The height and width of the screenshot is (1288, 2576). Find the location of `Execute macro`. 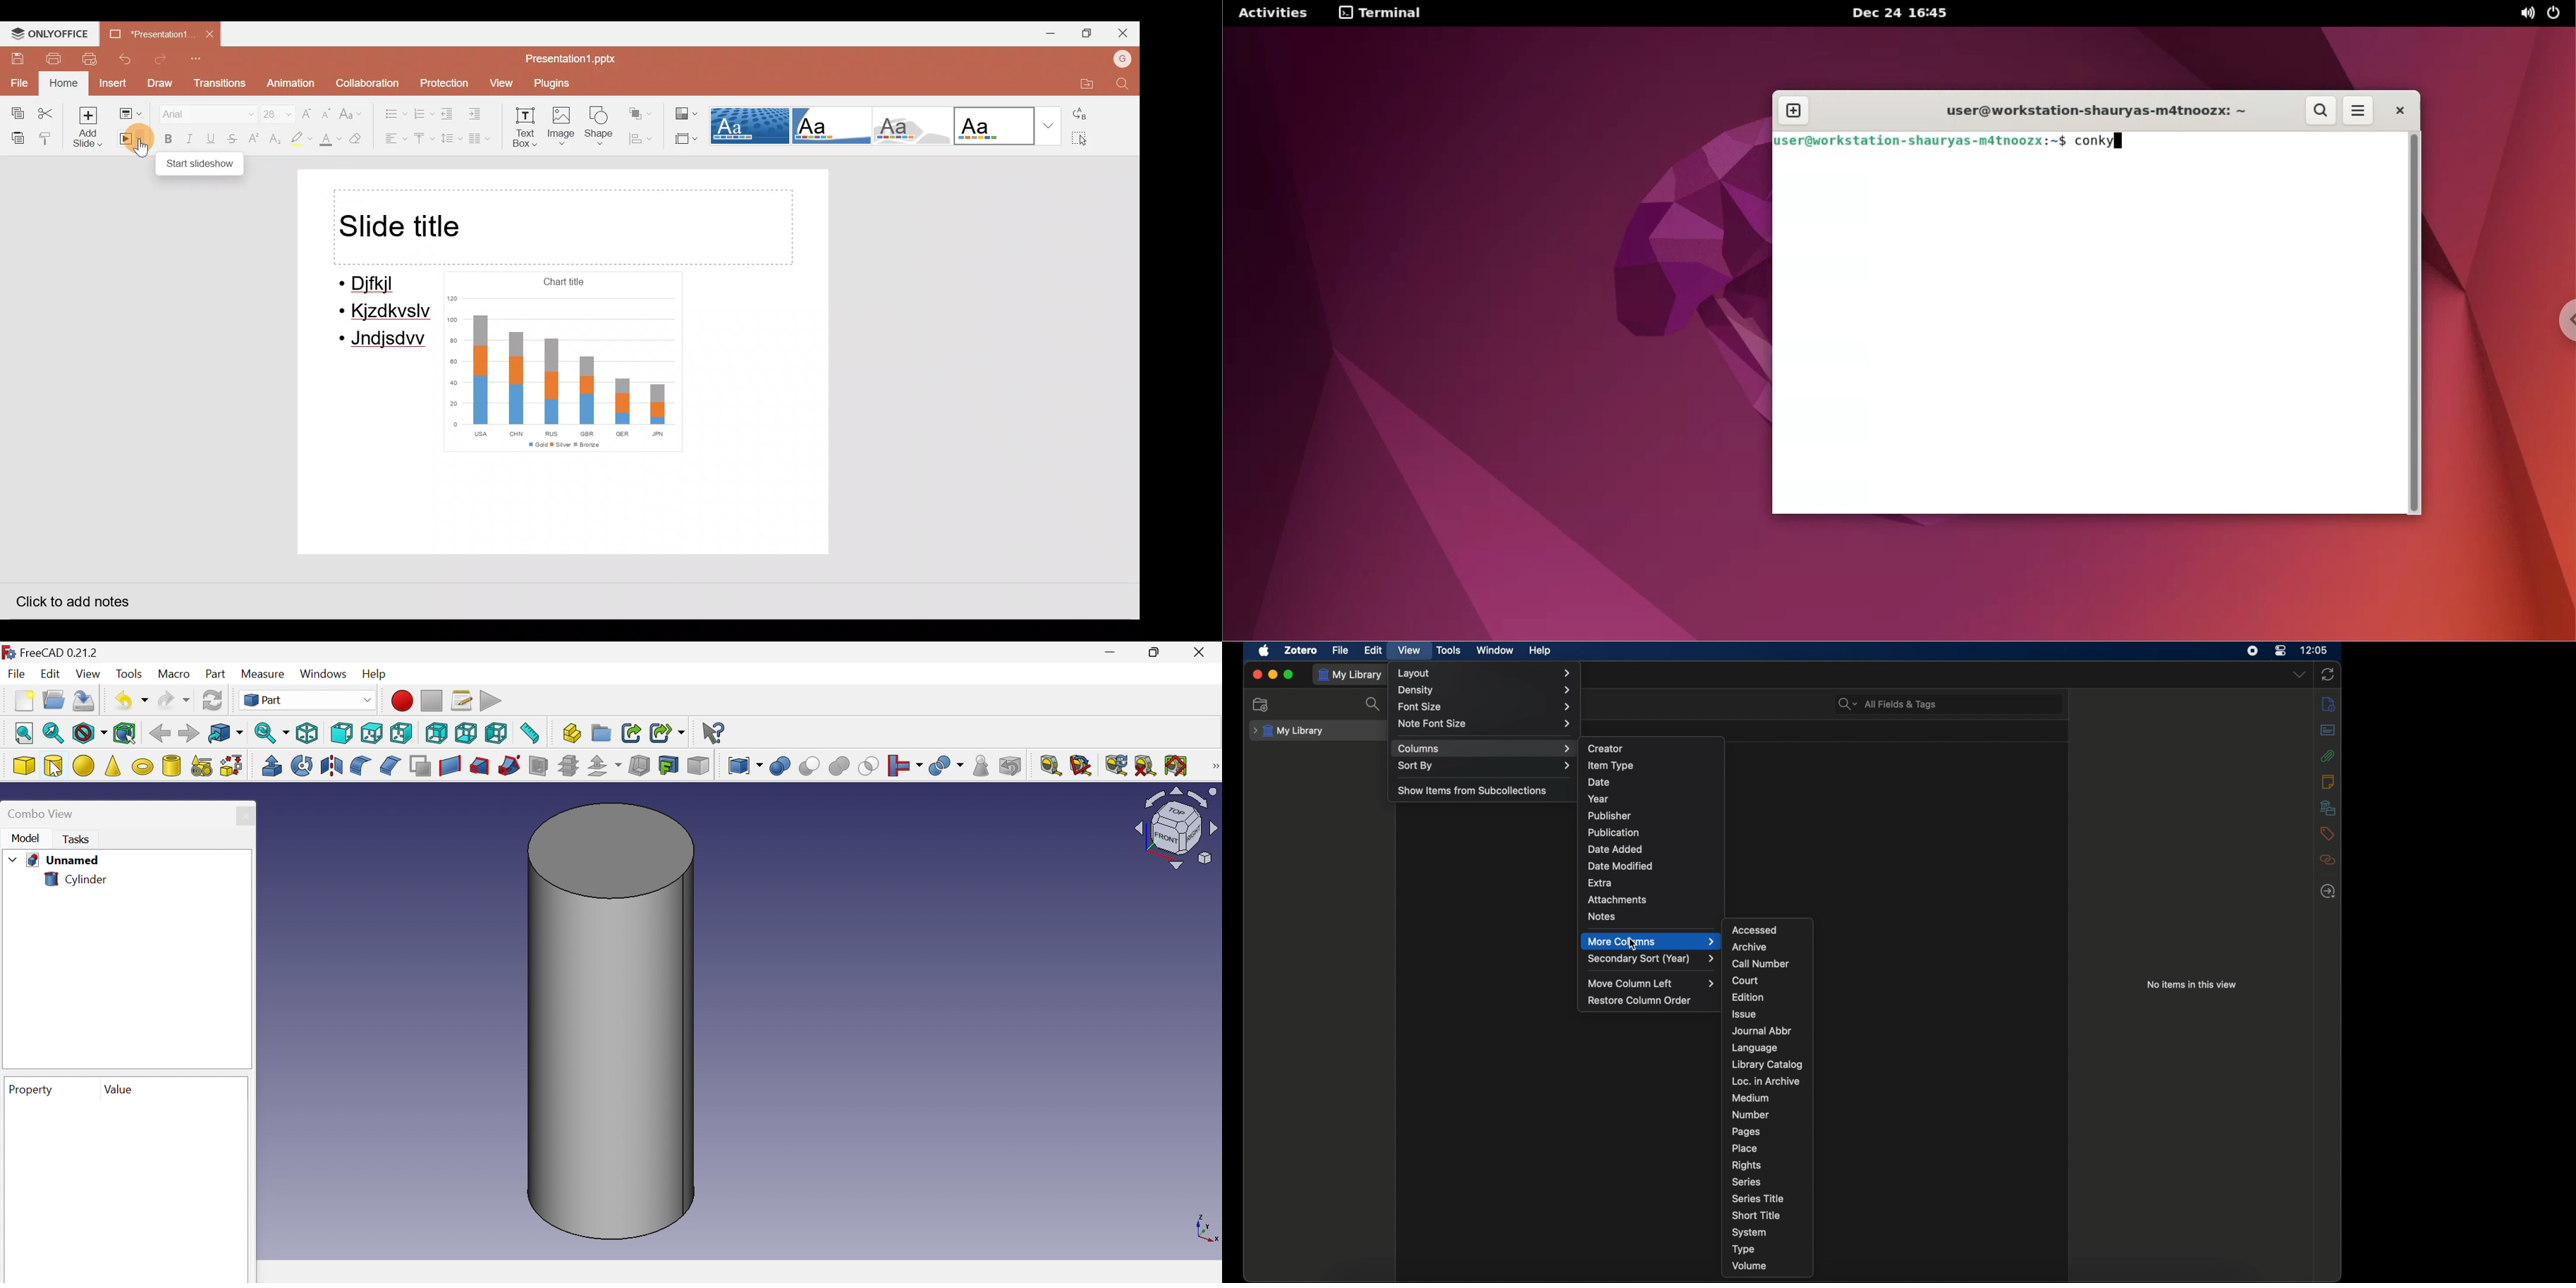

Execute macro is located at coordinates (493, 699).